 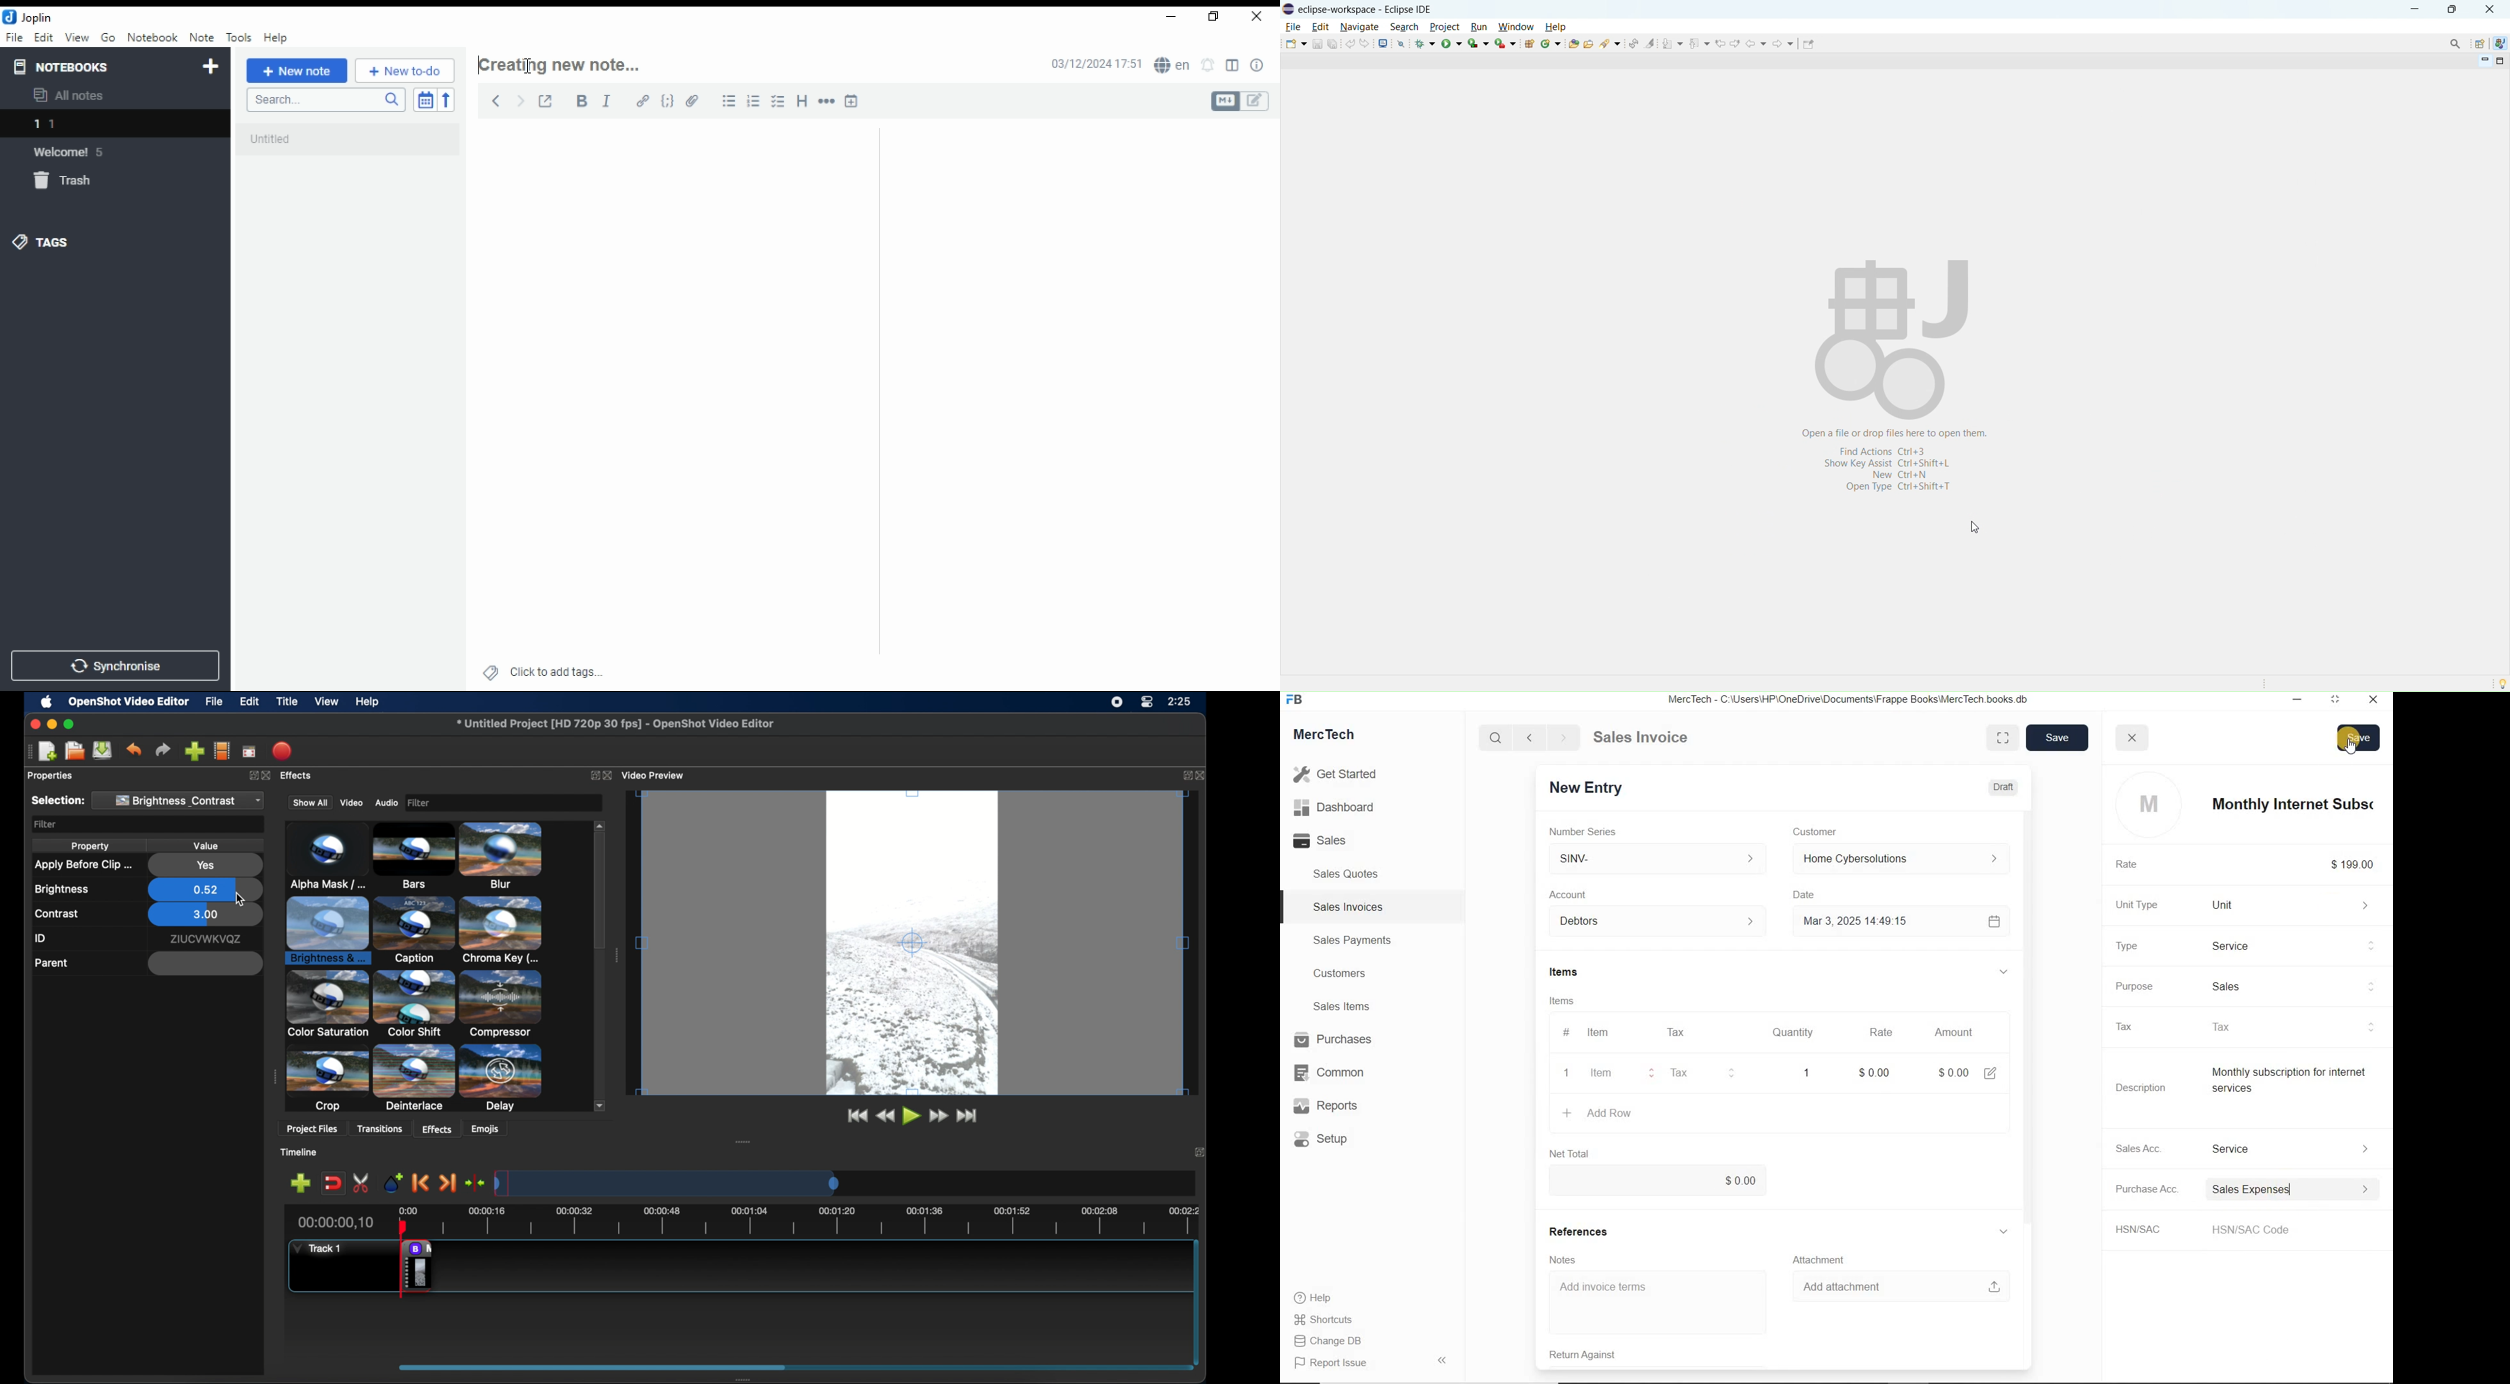 I want to click on horizontal rule, so click(x=824, y=100).